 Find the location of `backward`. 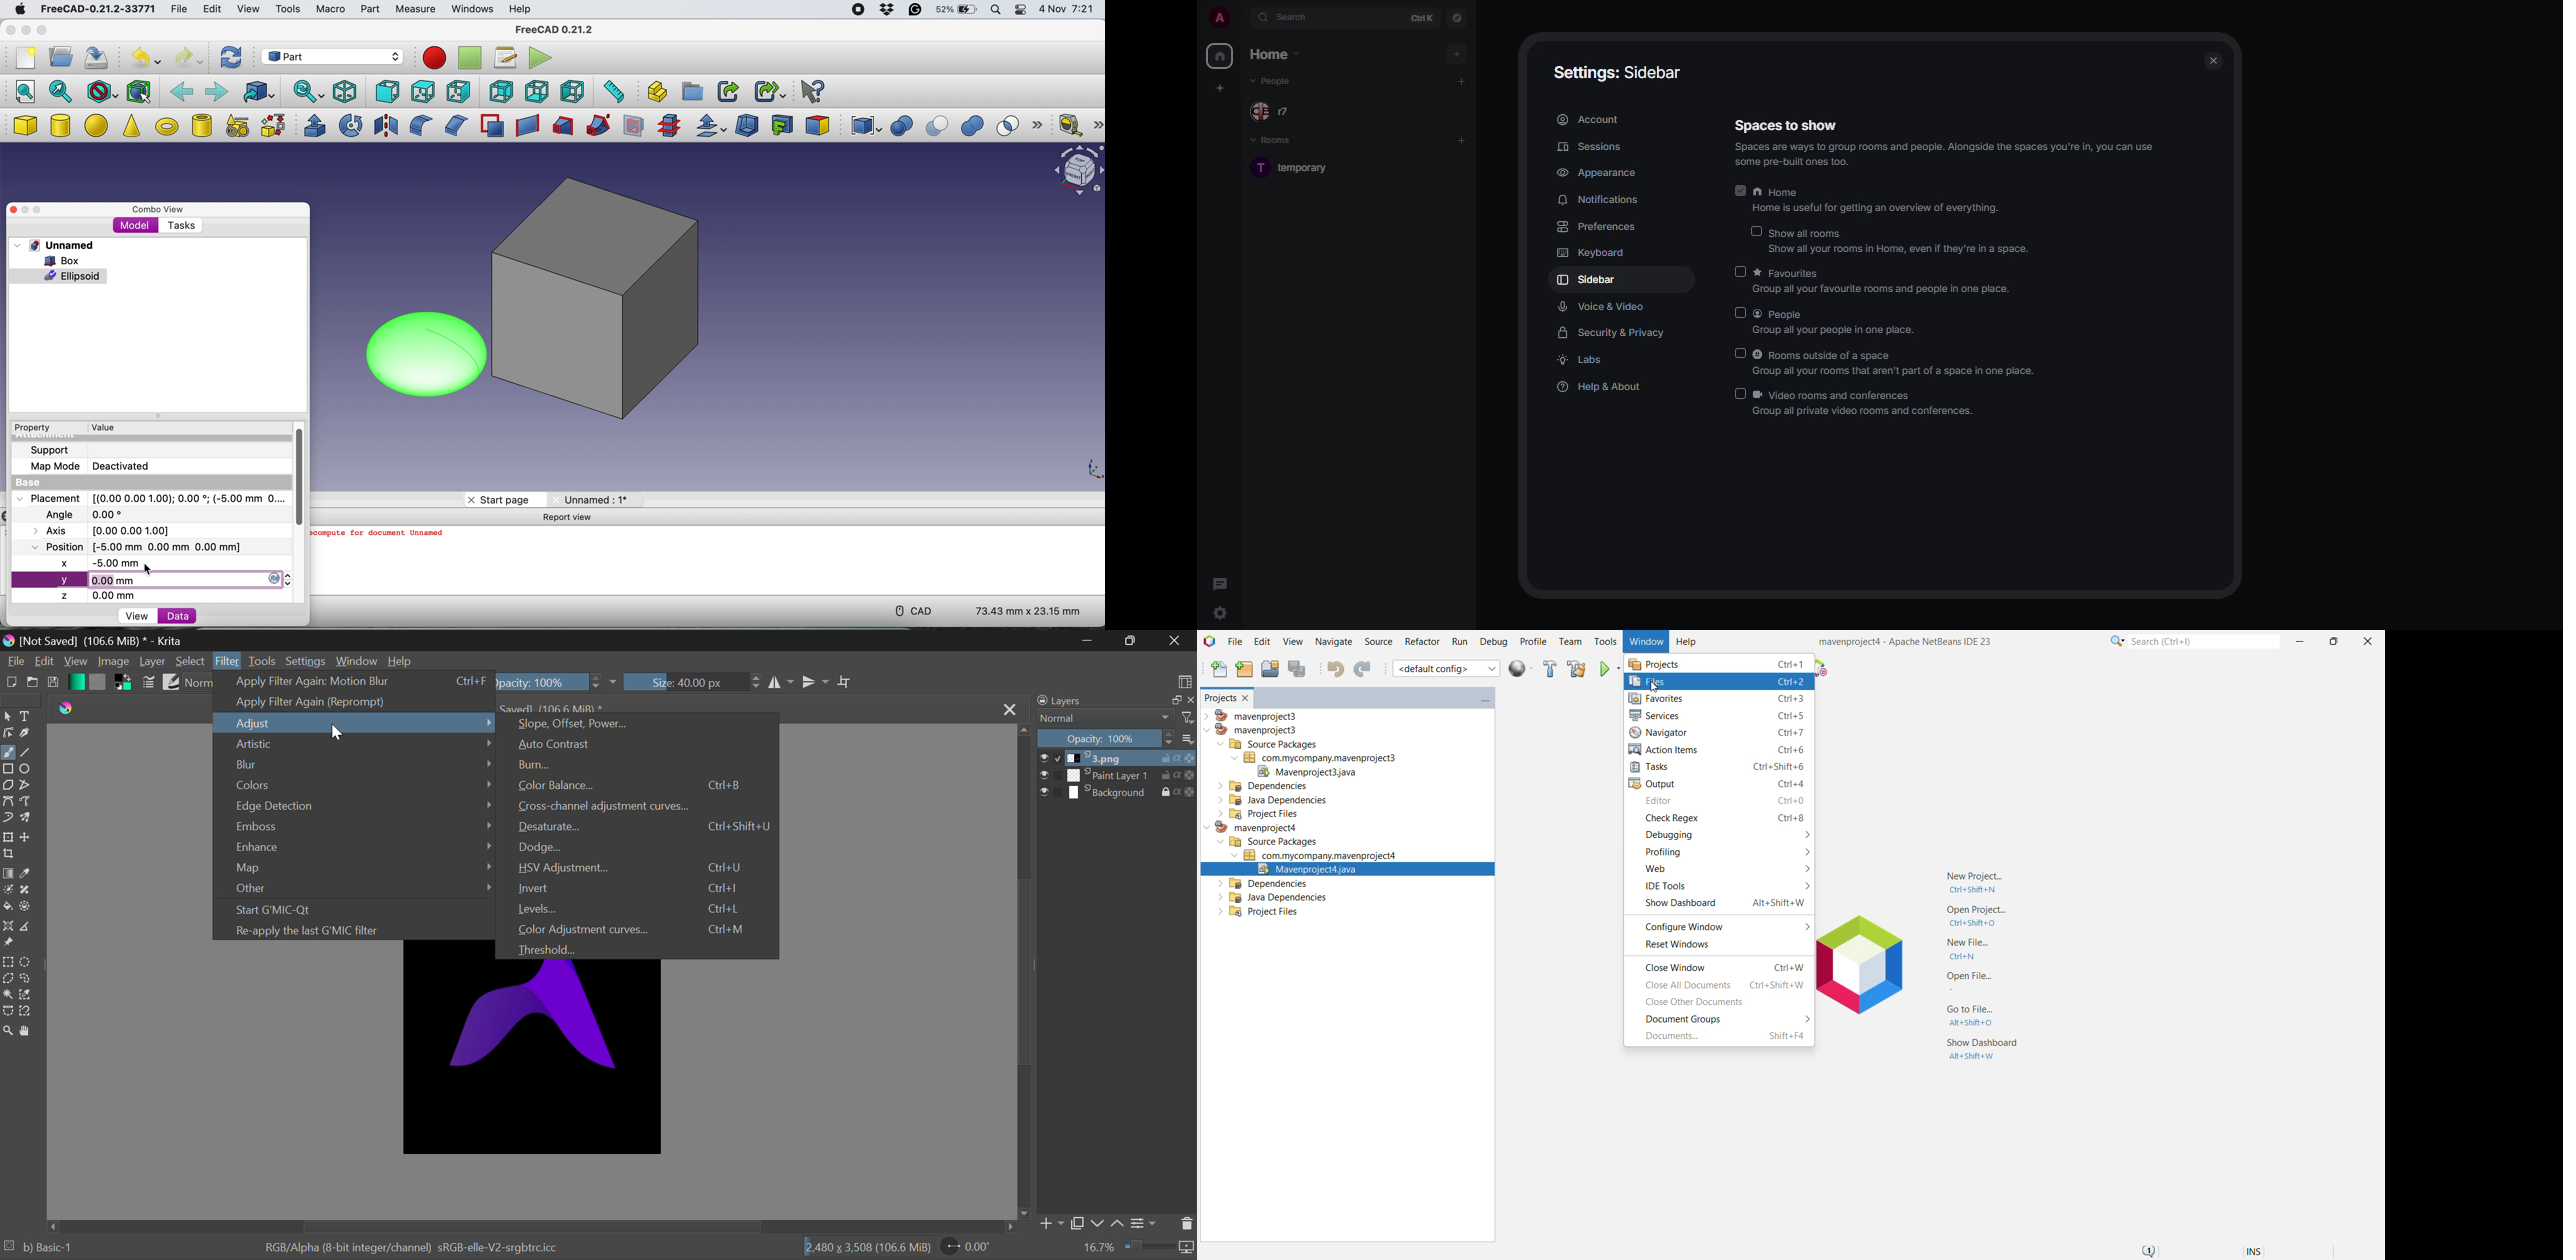

backward is located at coordinates (182, 90).